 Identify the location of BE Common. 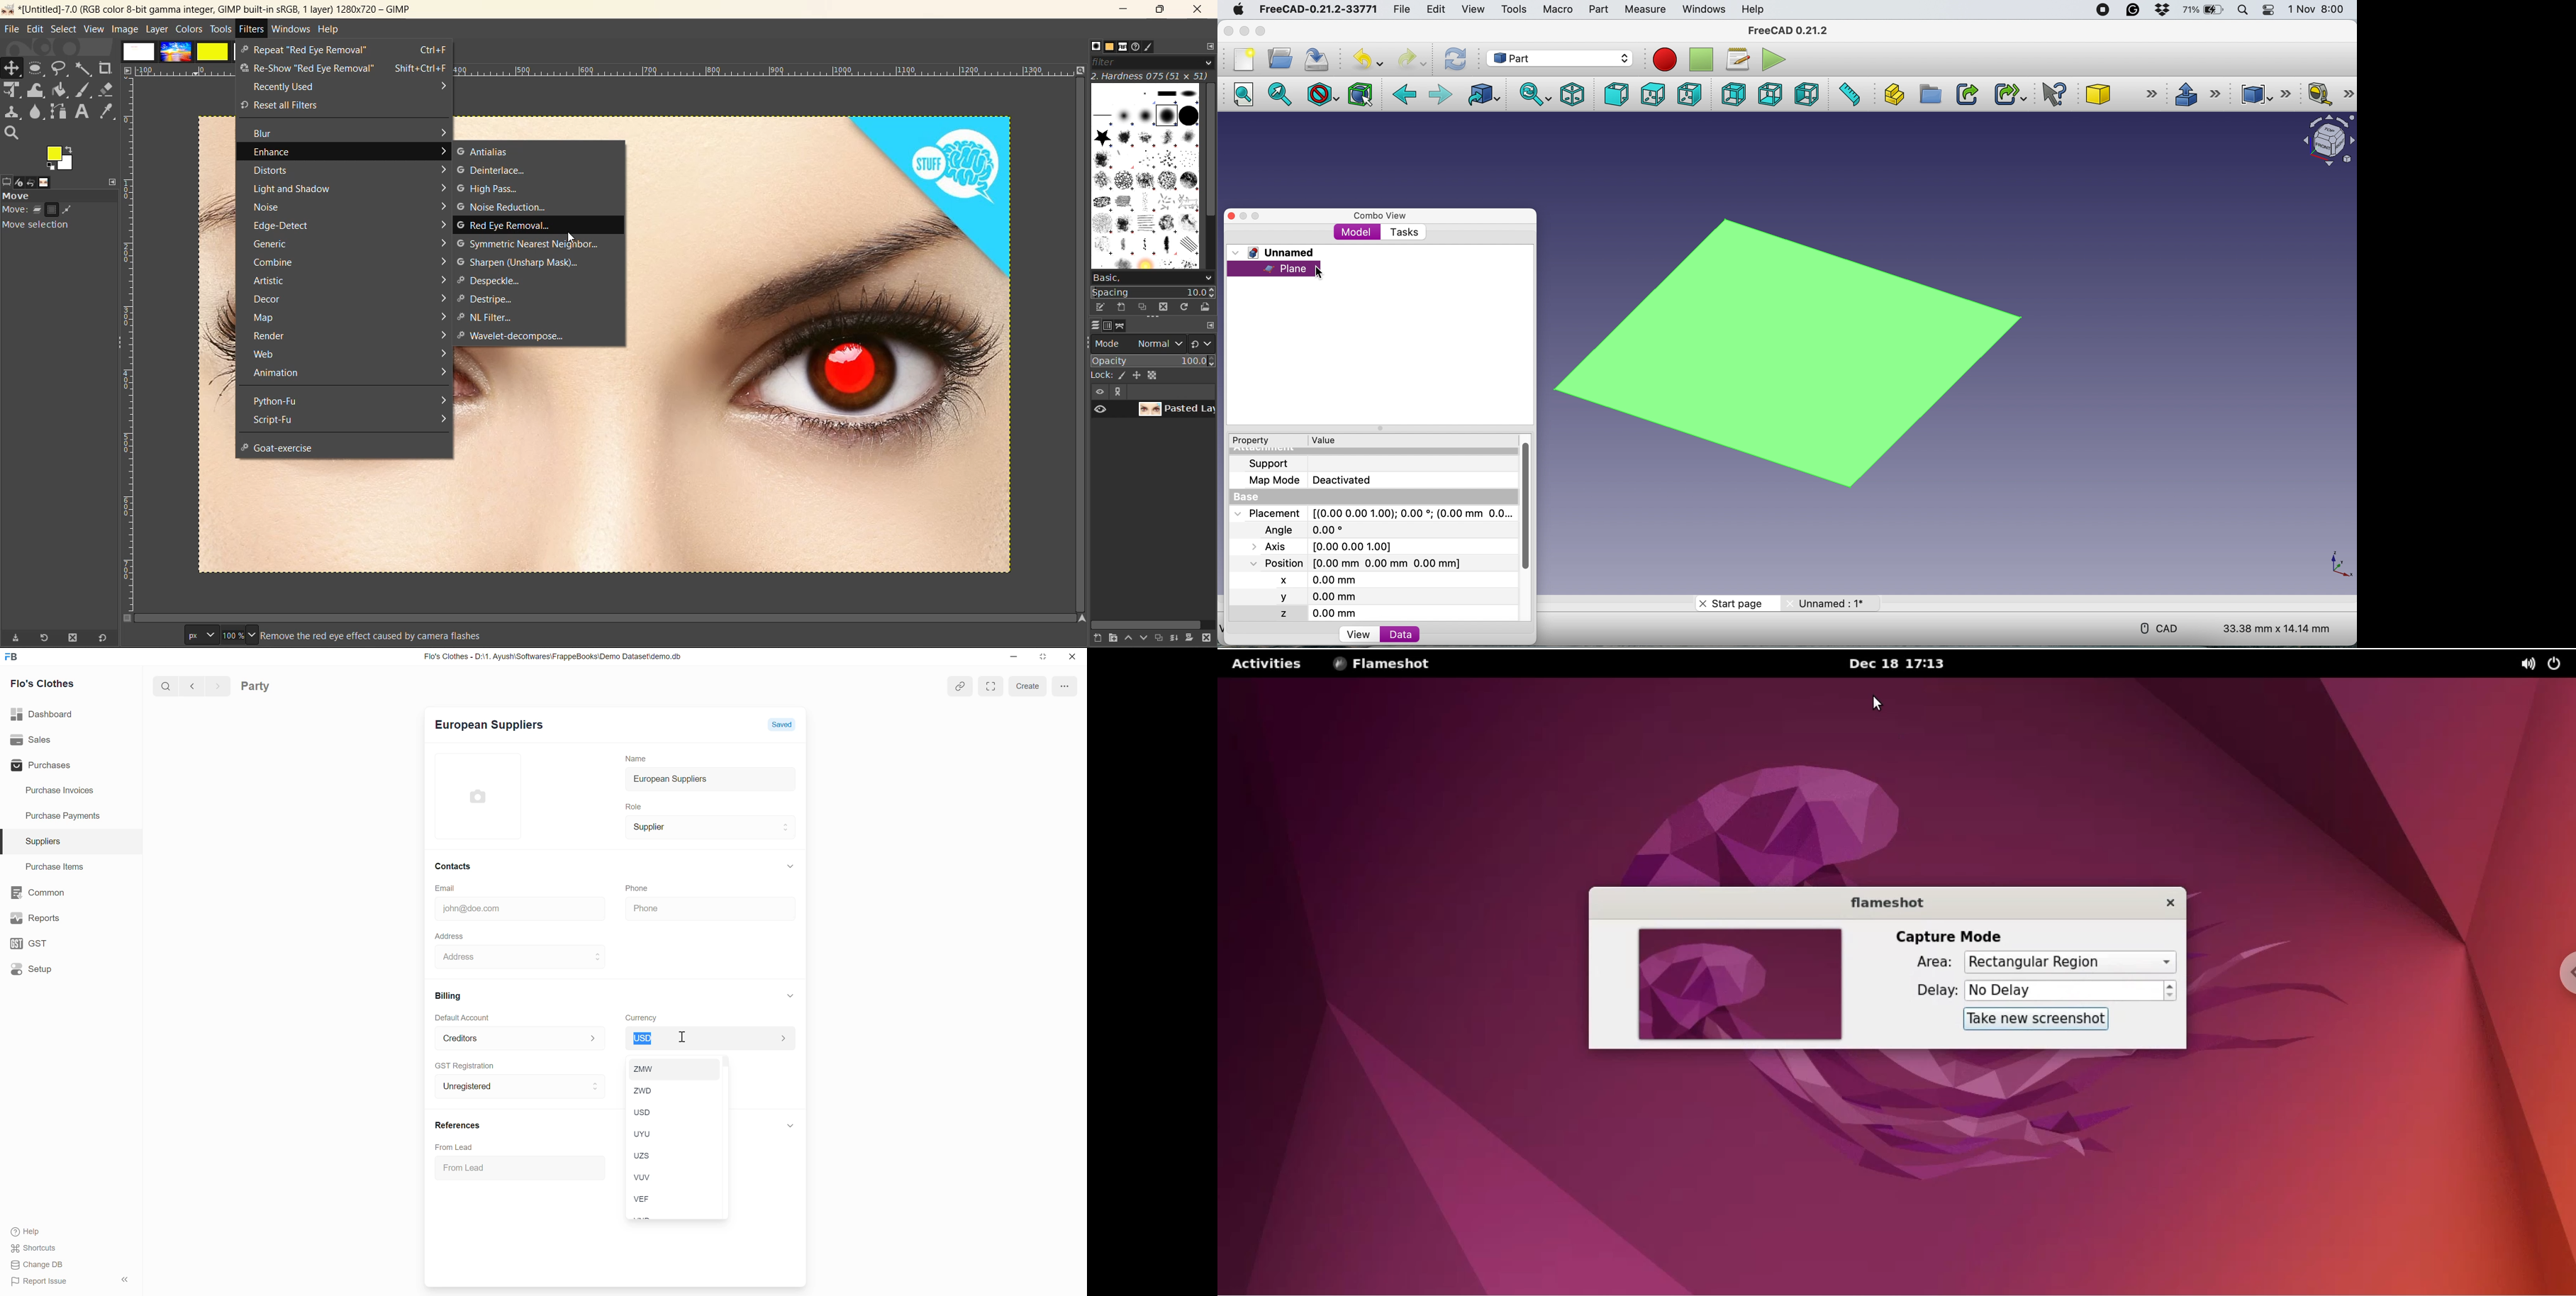
(35, 889).